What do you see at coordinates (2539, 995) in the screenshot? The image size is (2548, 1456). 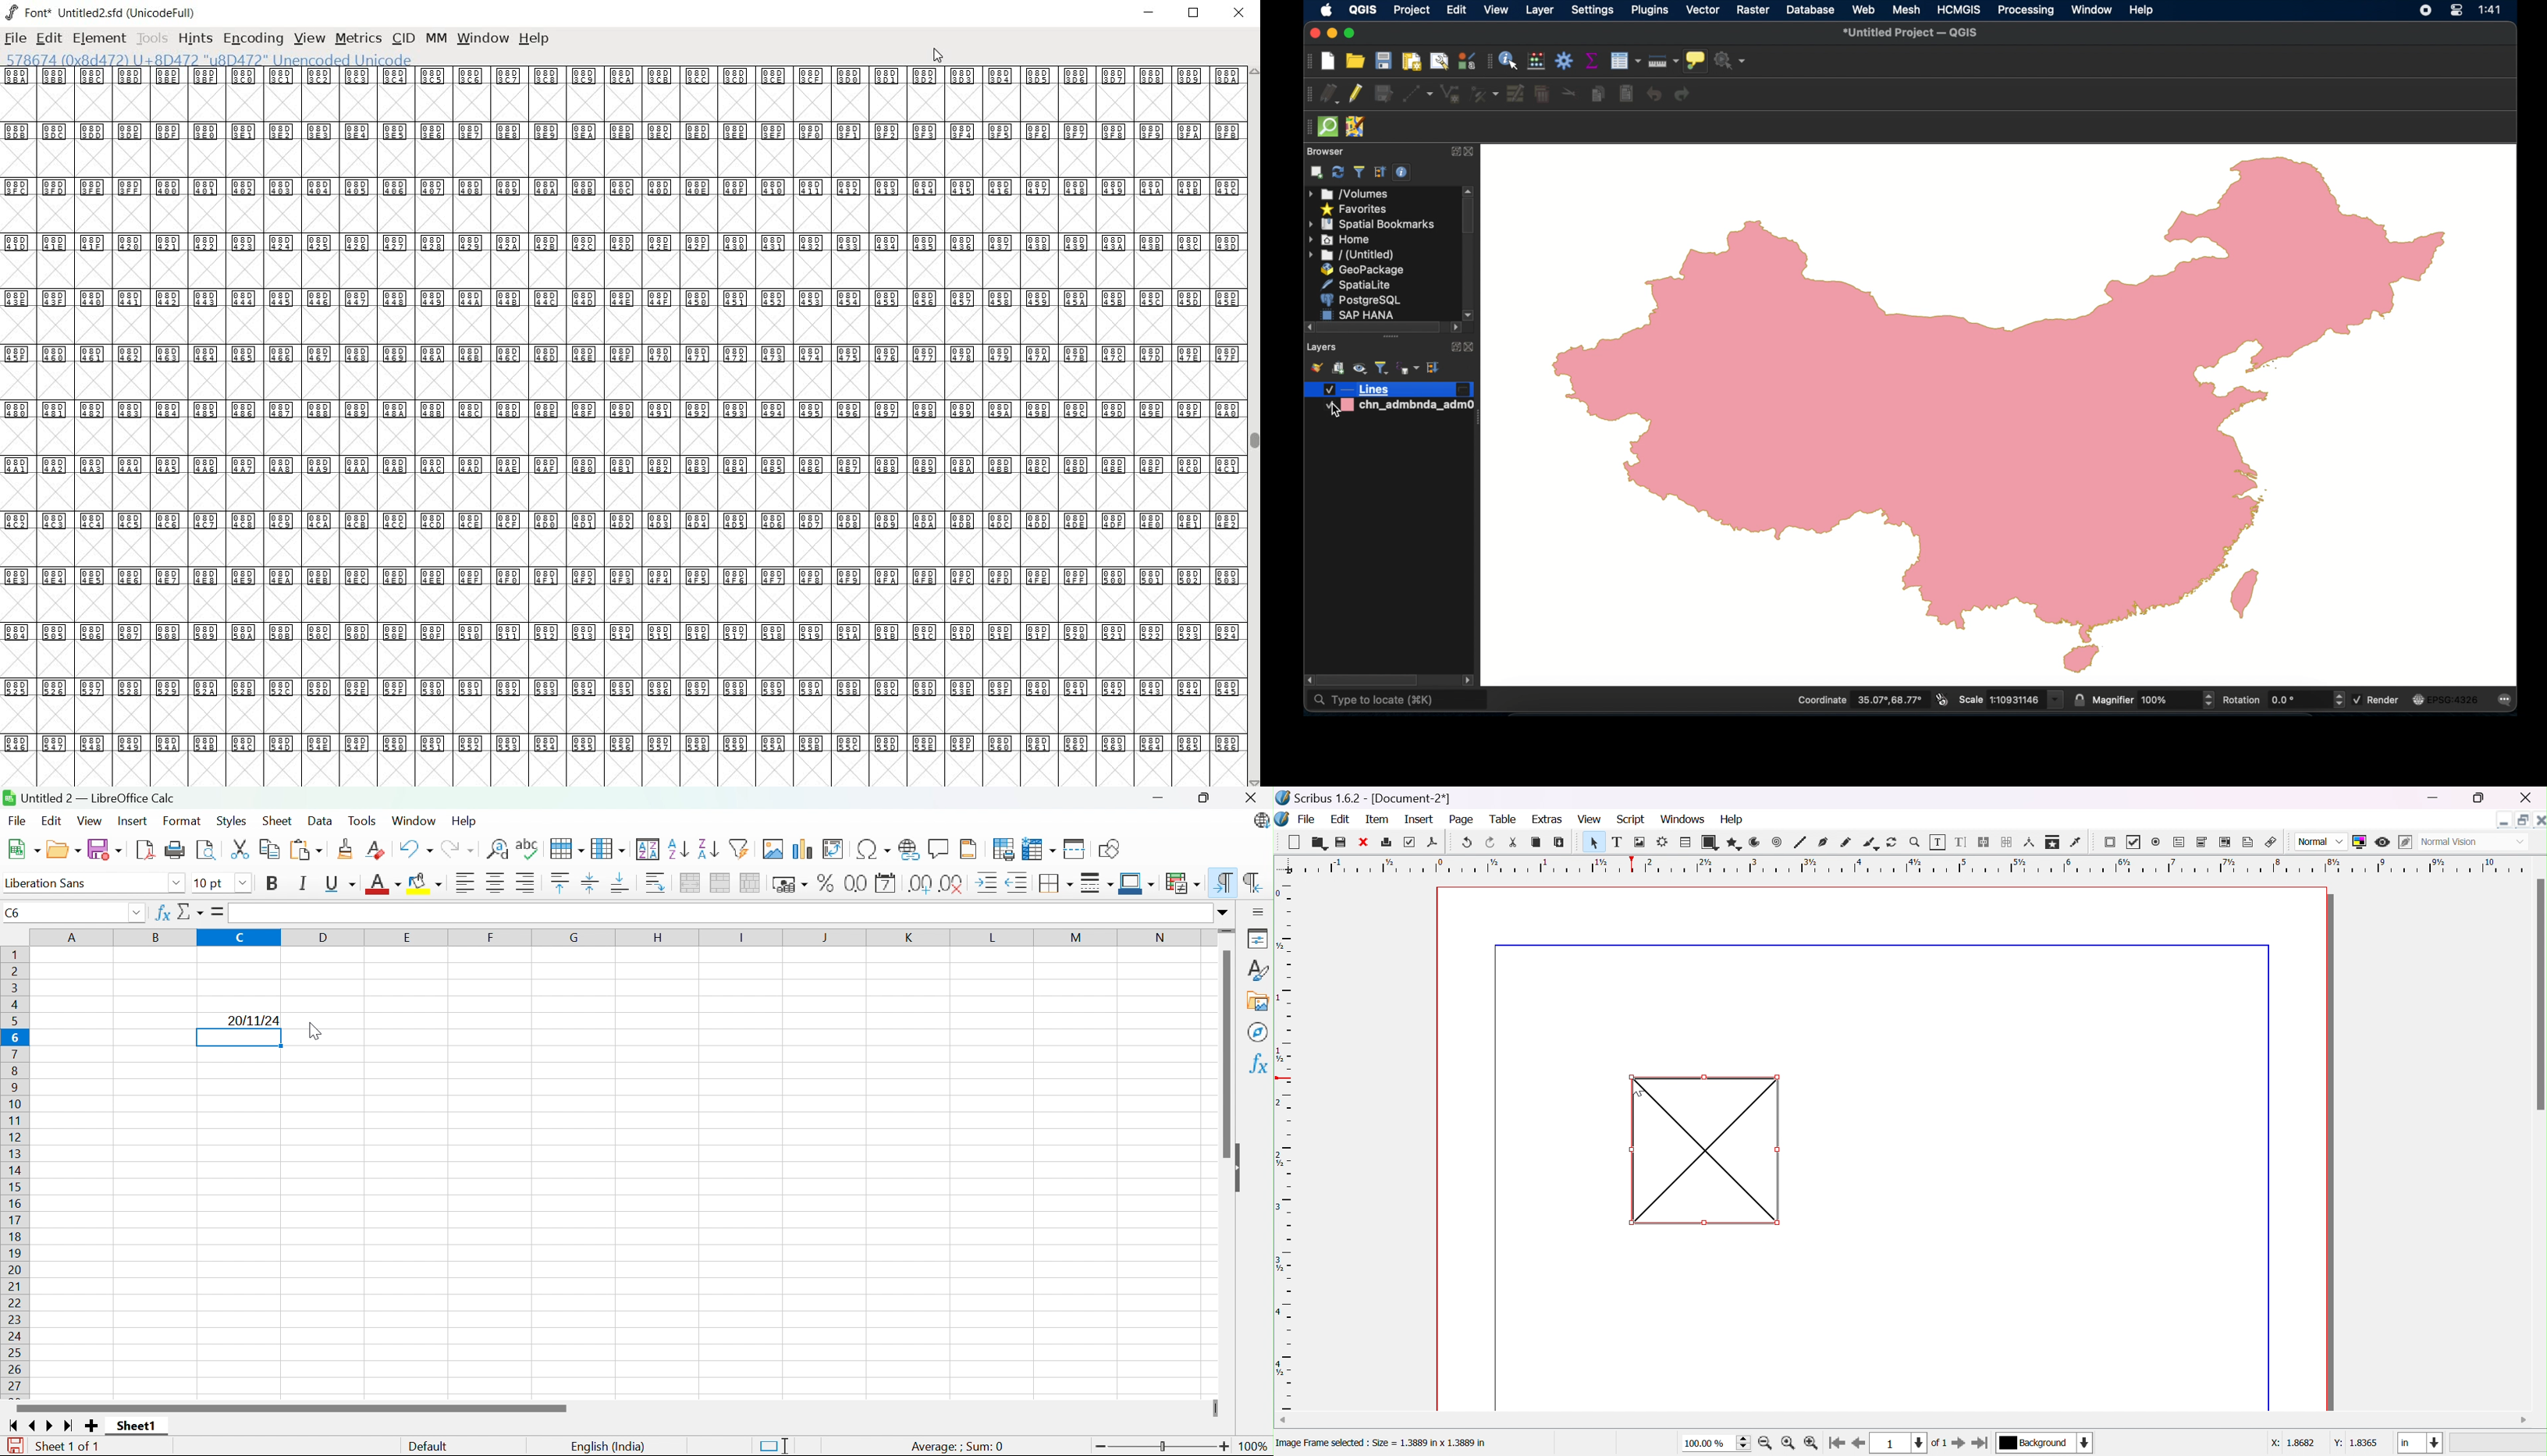 I see `scroll bar` at bounding box center [2539, 995].